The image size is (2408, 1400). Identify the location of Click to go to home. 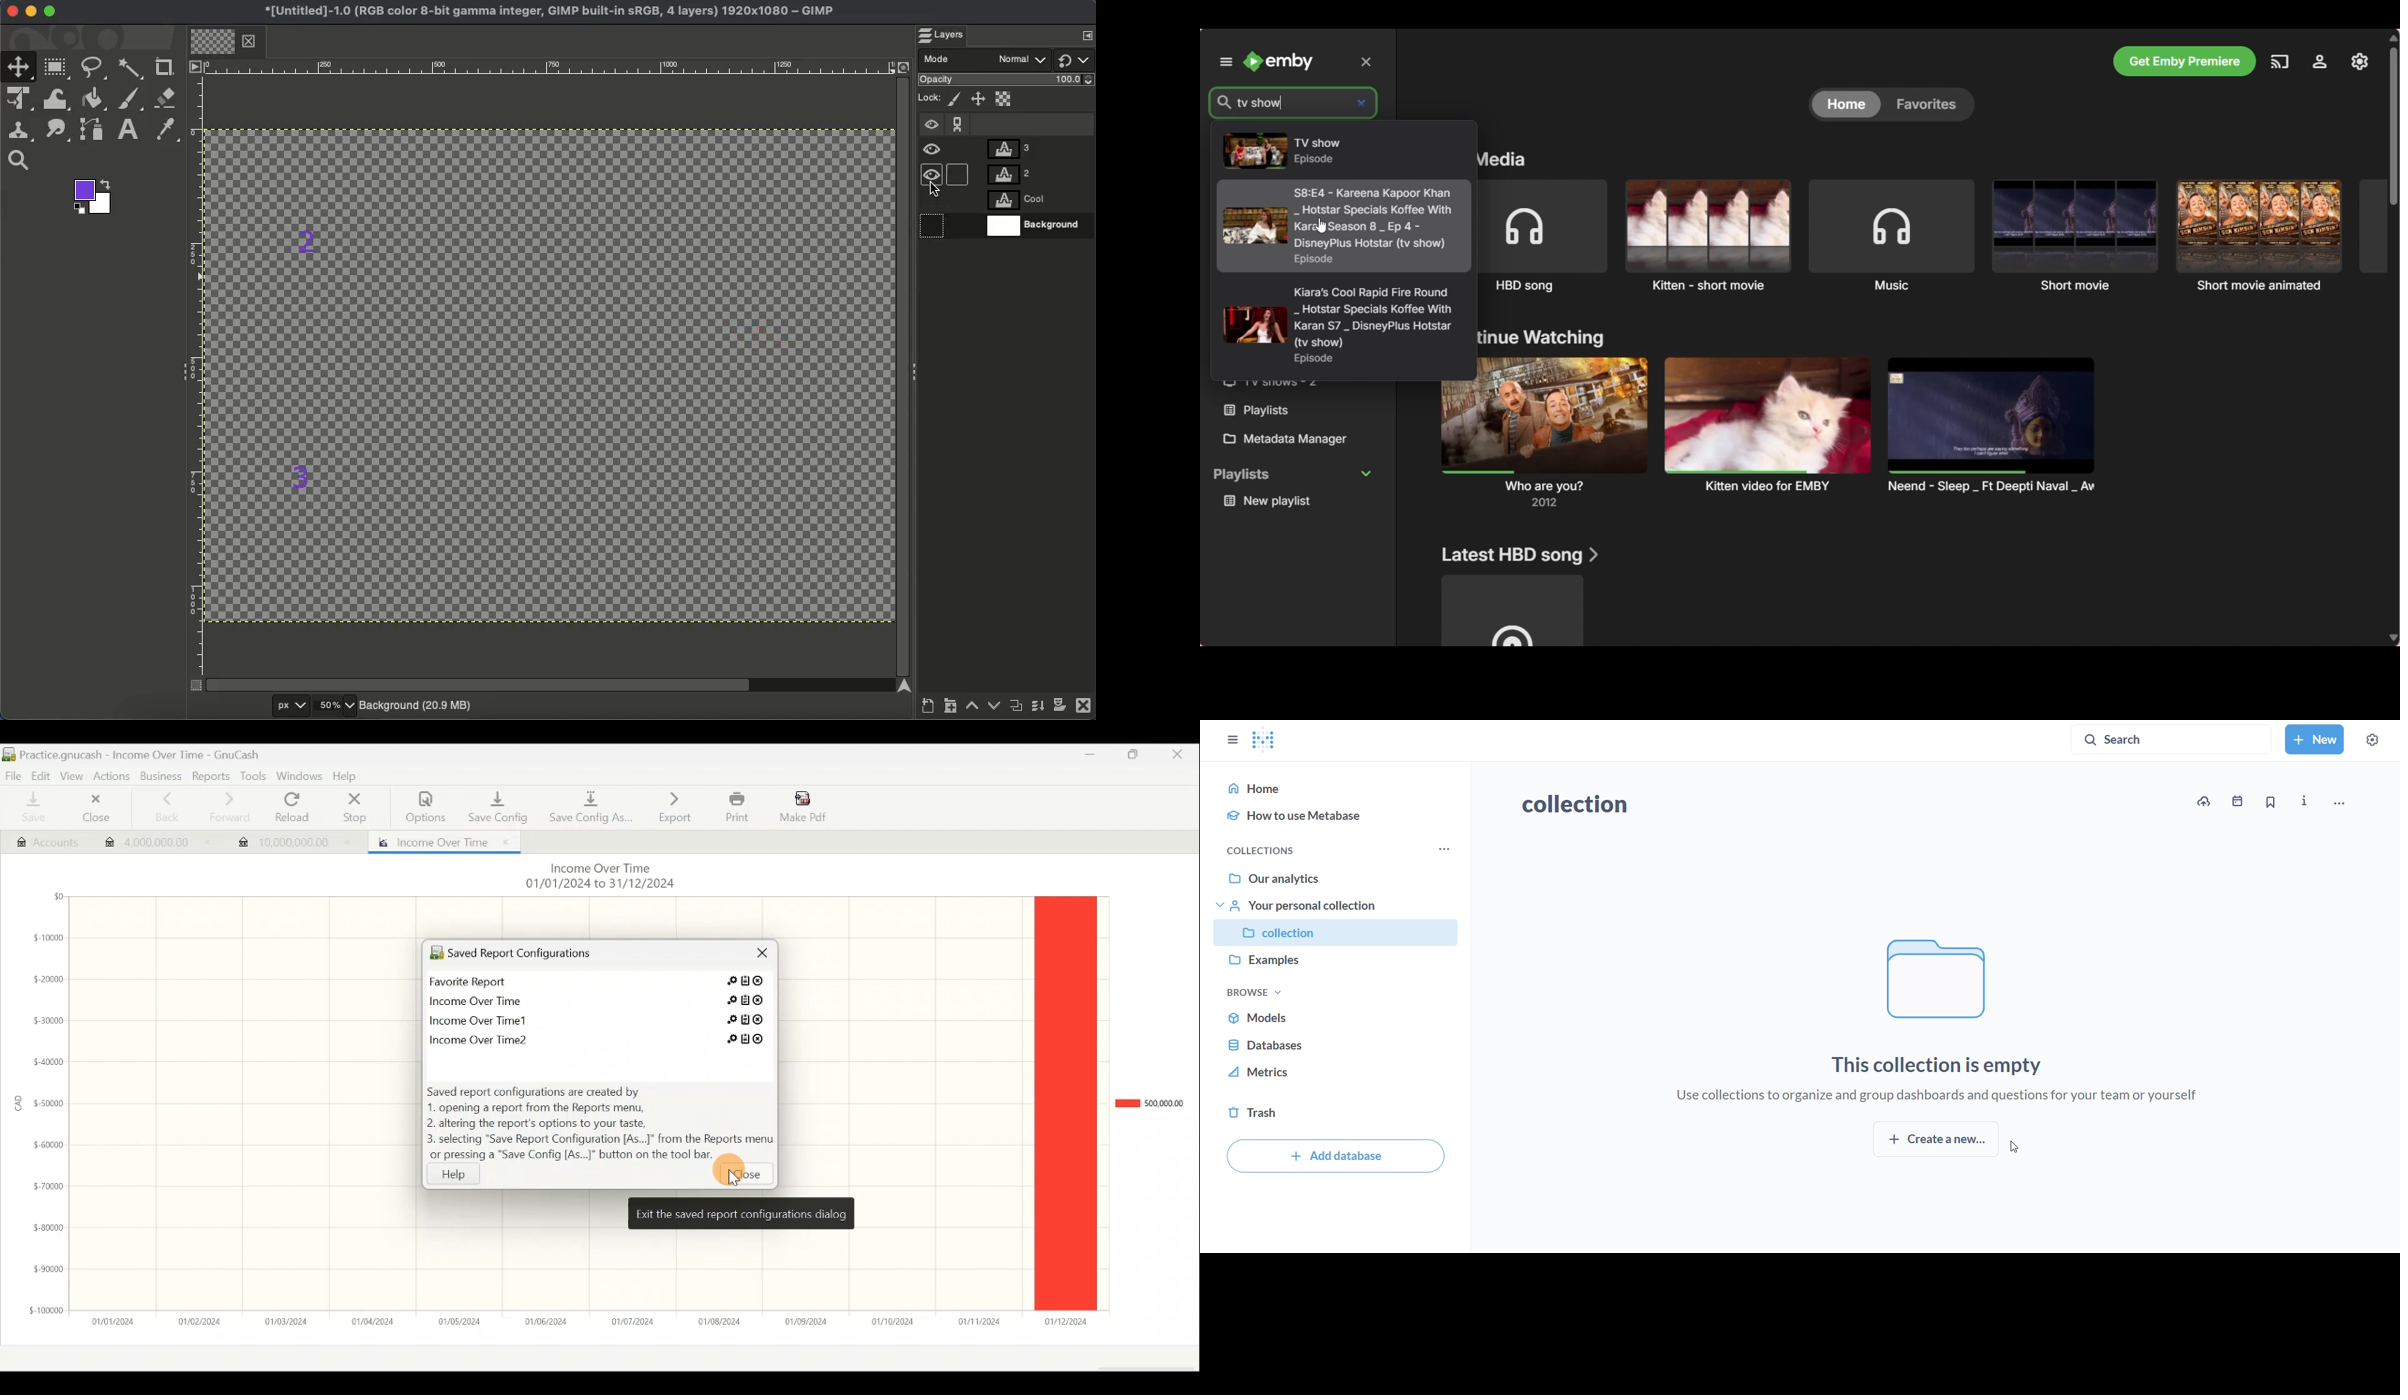
(1278, 61).